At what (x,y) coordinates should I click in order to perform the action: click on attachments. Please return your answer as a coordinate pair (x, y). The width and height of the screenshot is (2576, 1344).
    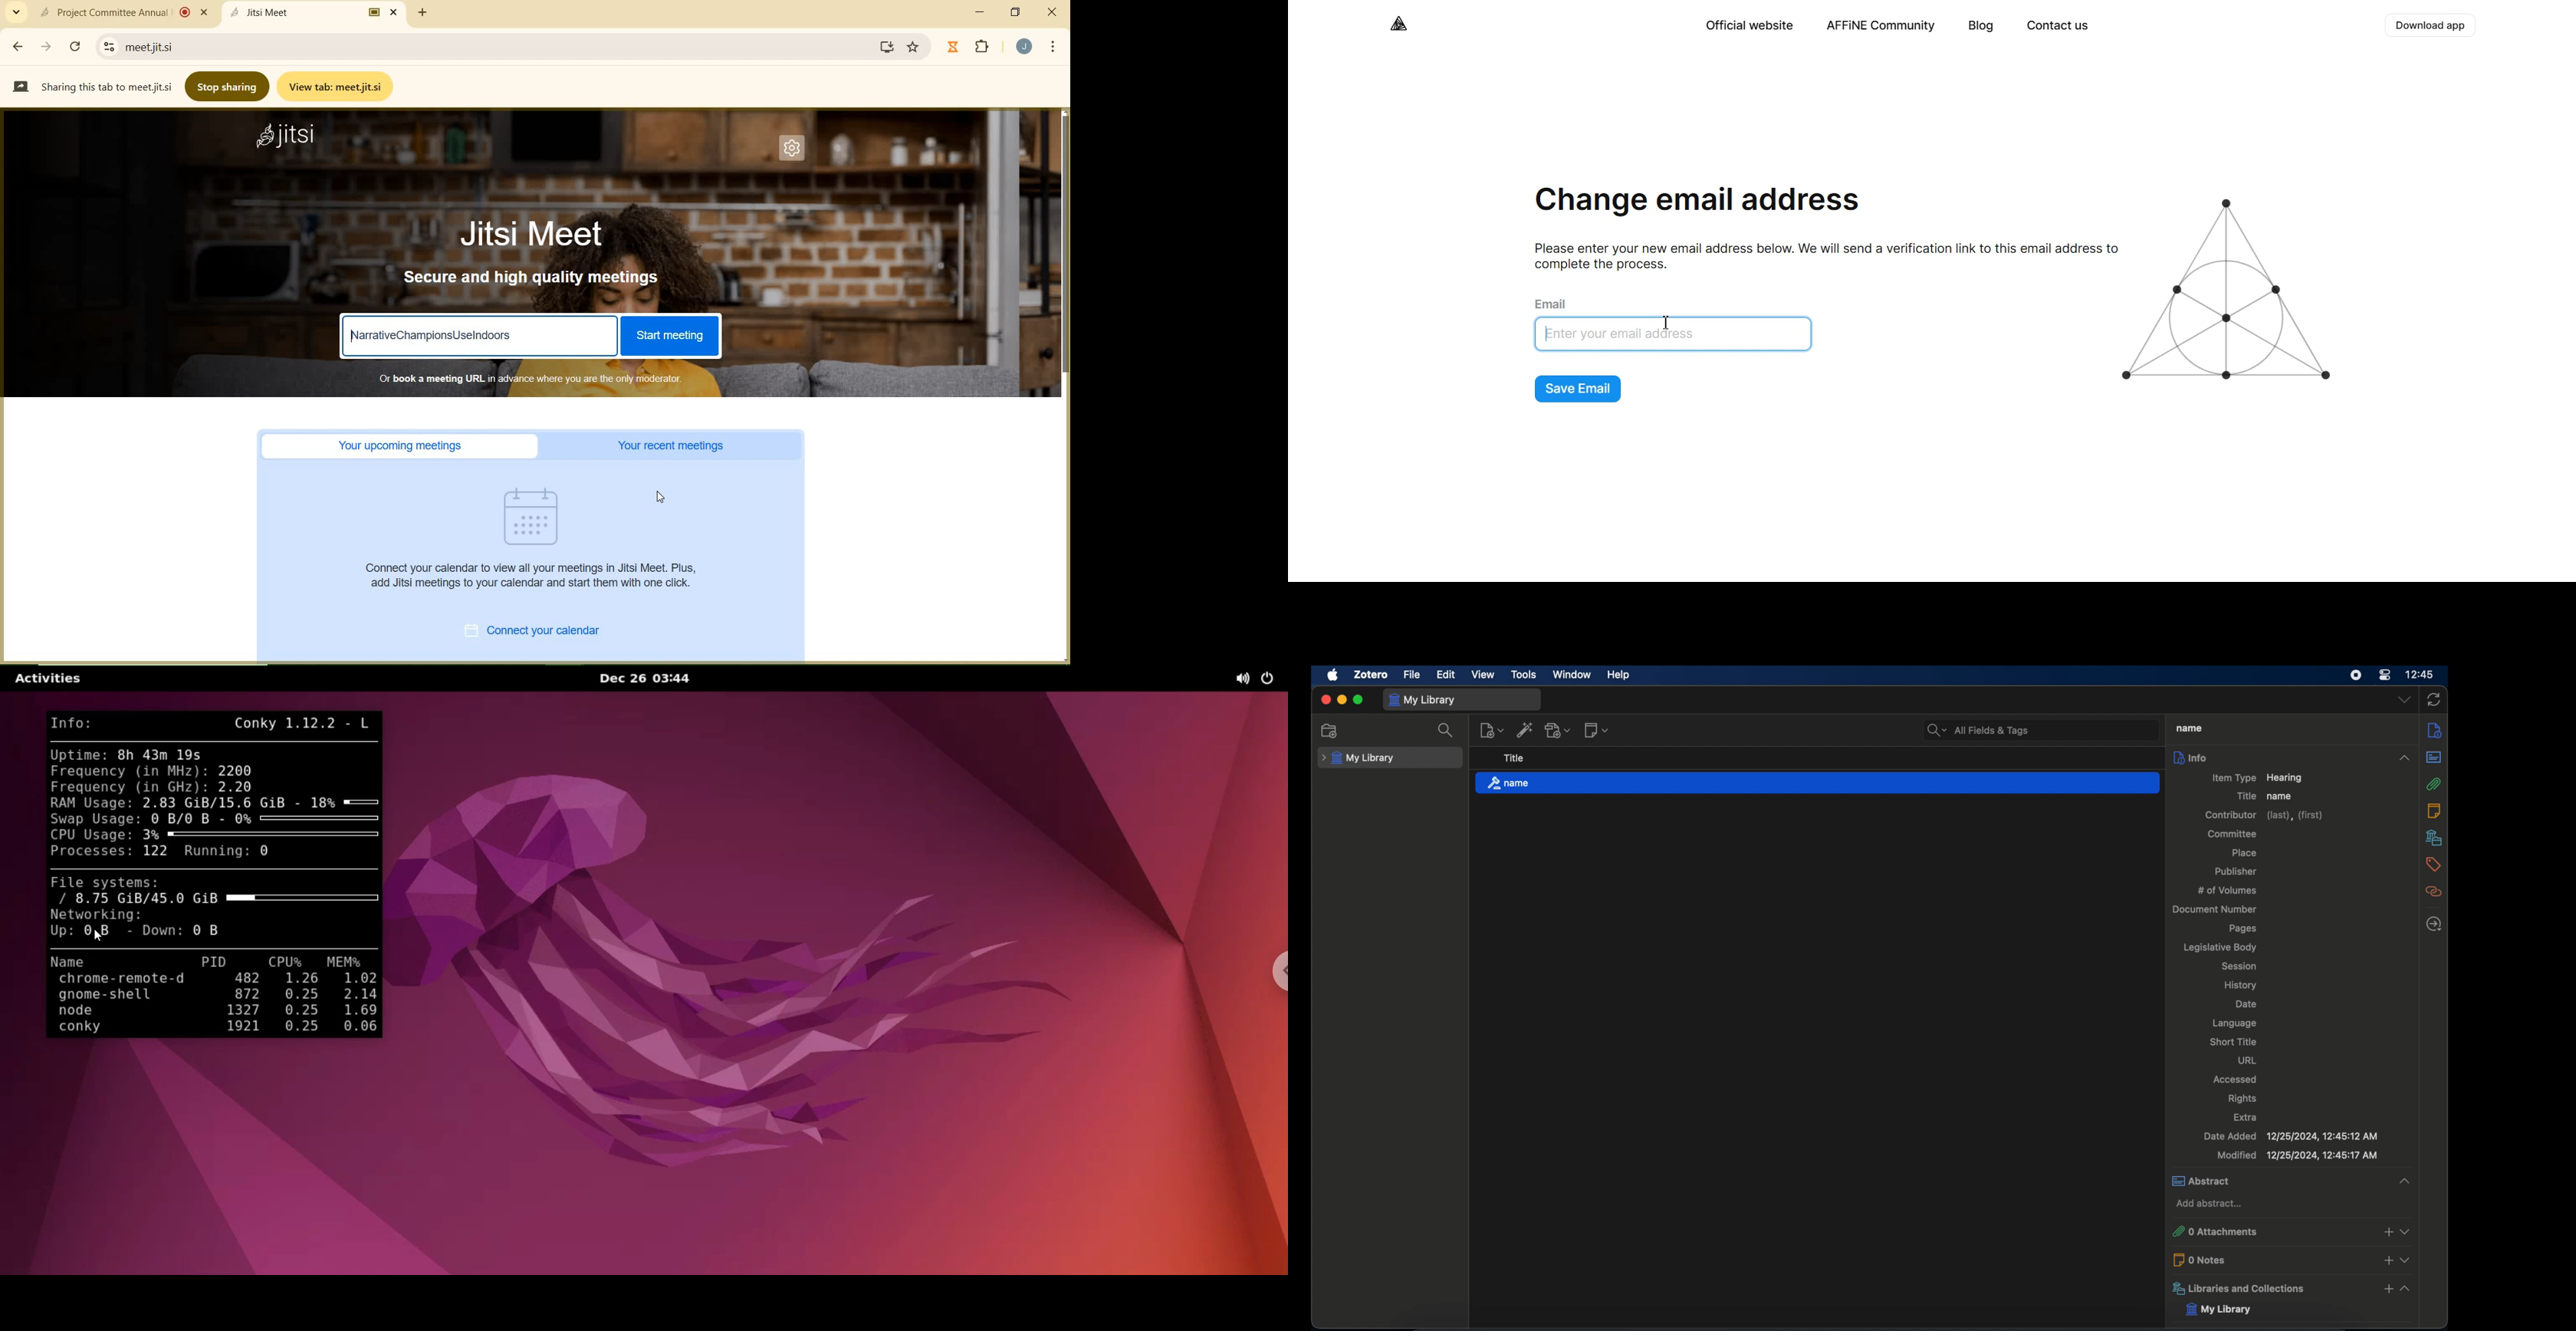
    Looking at the image, I should click on (2435, 784).